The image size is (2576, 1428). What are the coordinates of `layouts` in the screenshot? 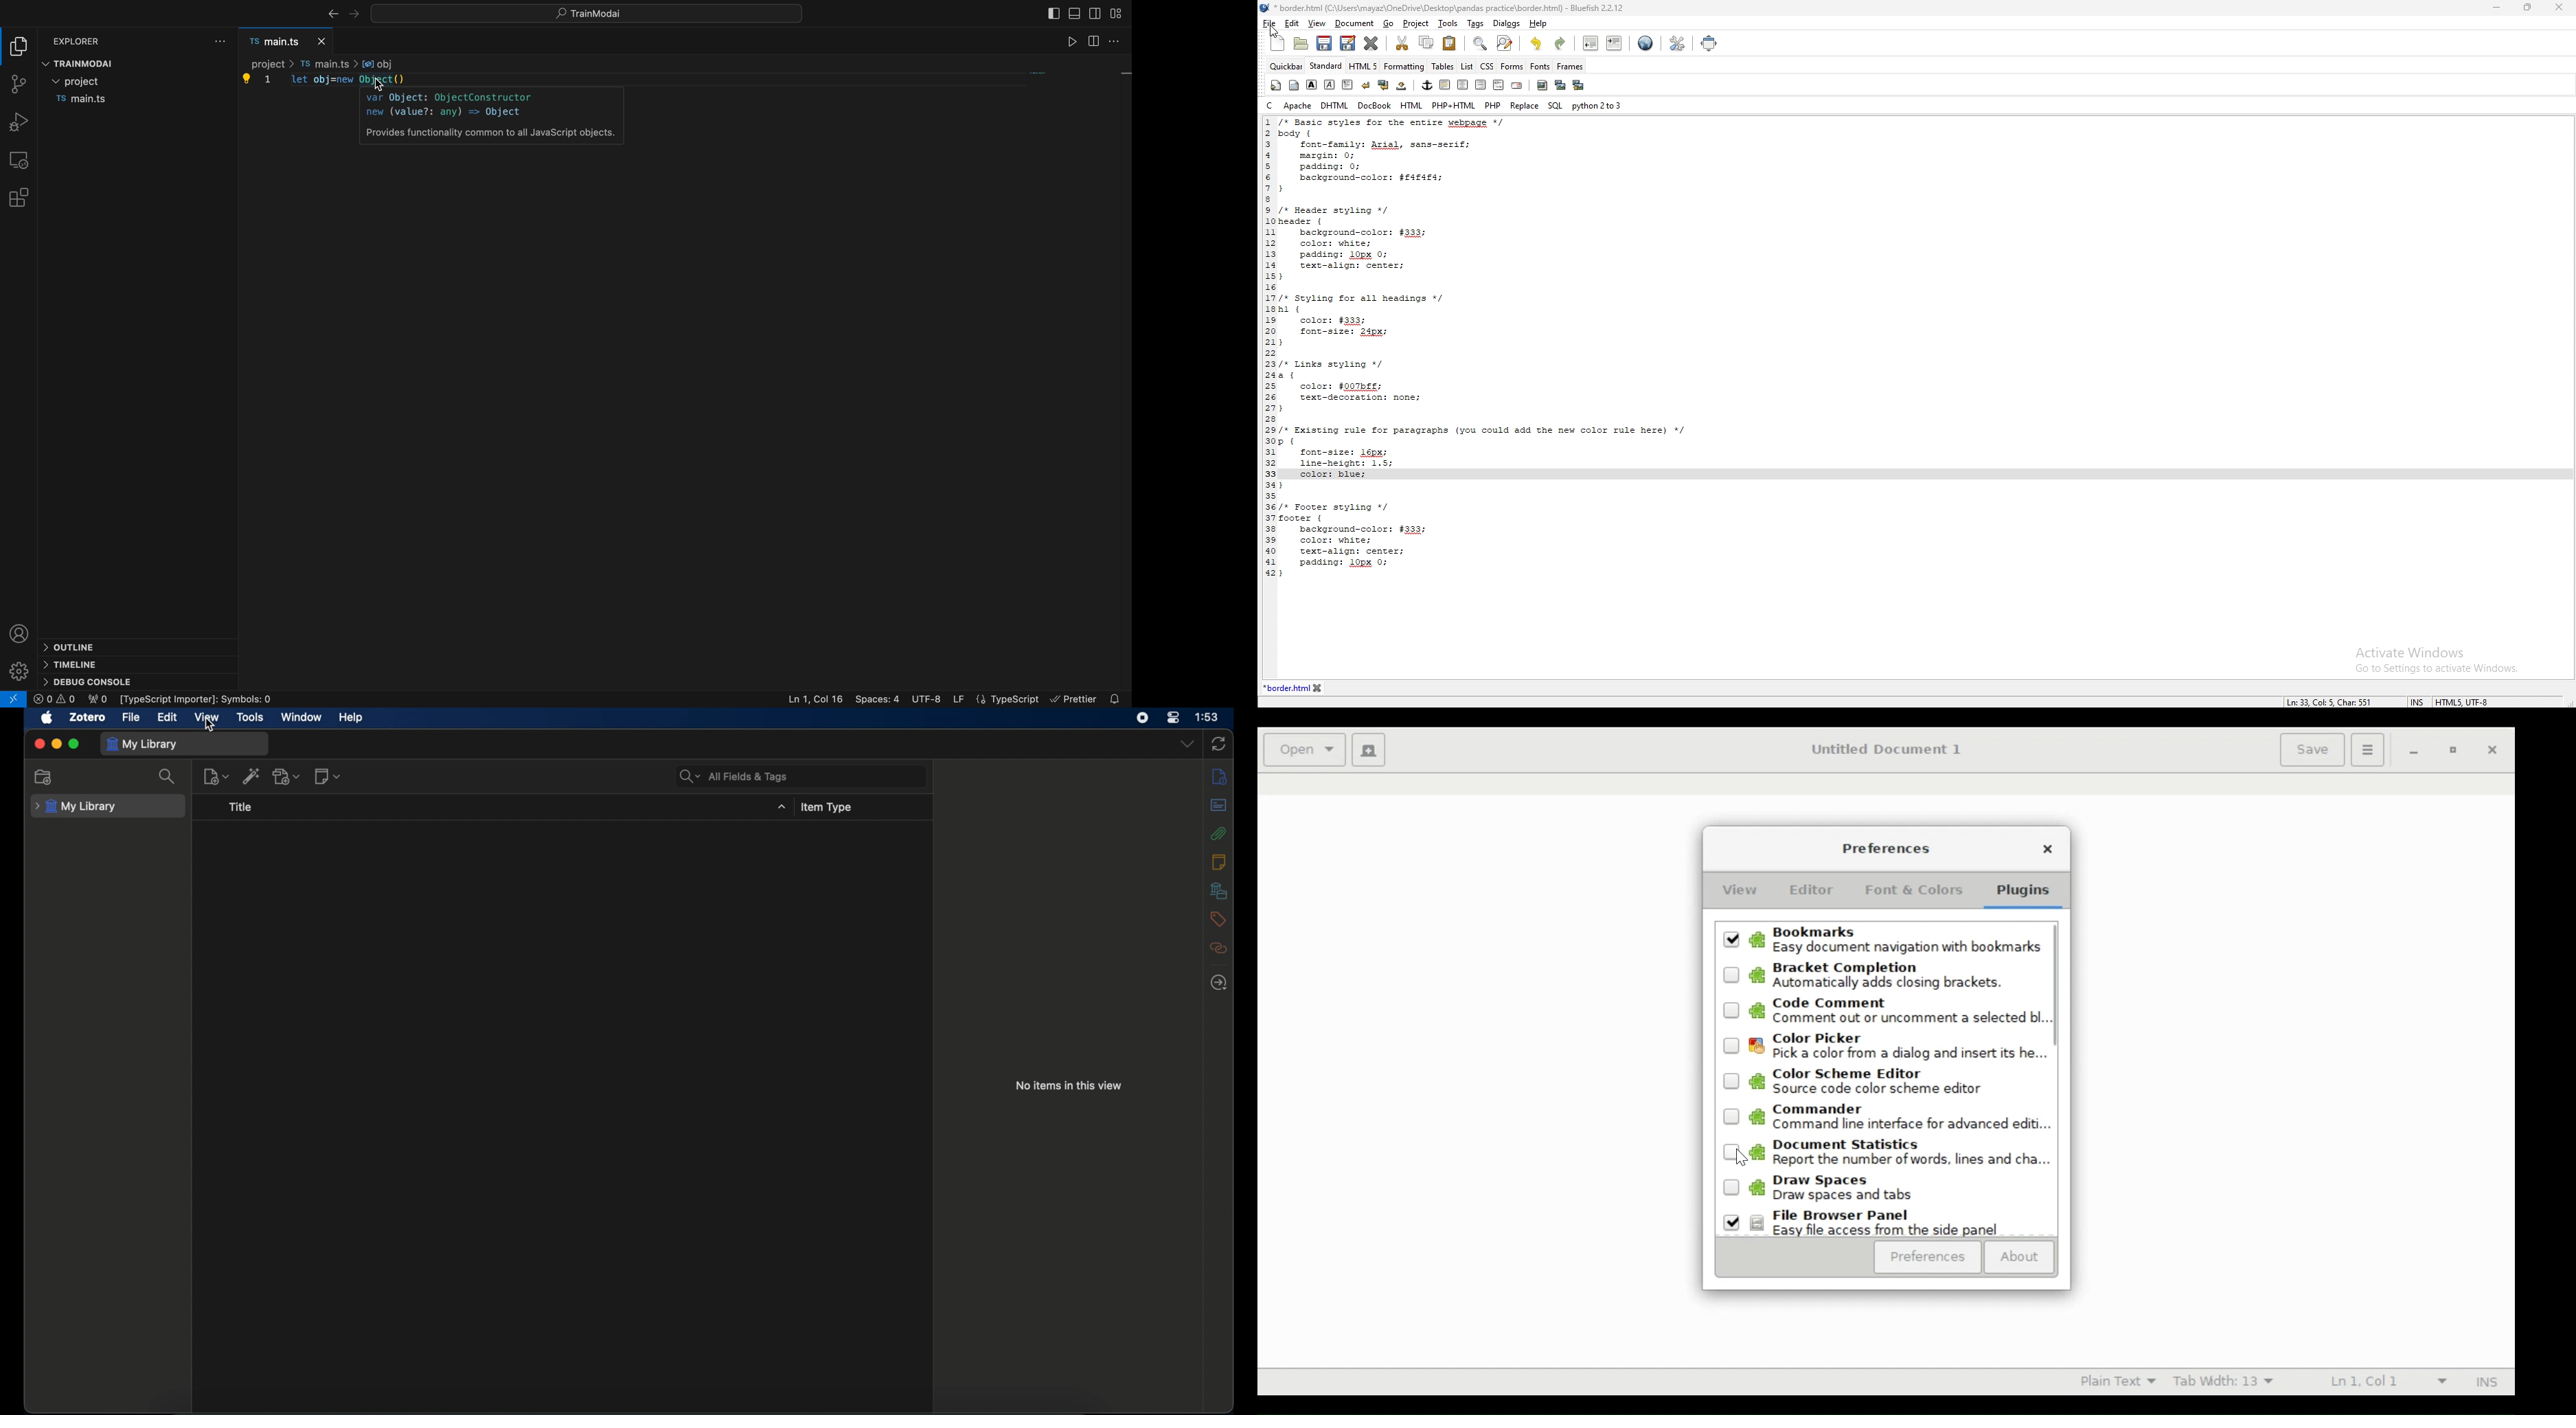 It's located at (1117, 16).